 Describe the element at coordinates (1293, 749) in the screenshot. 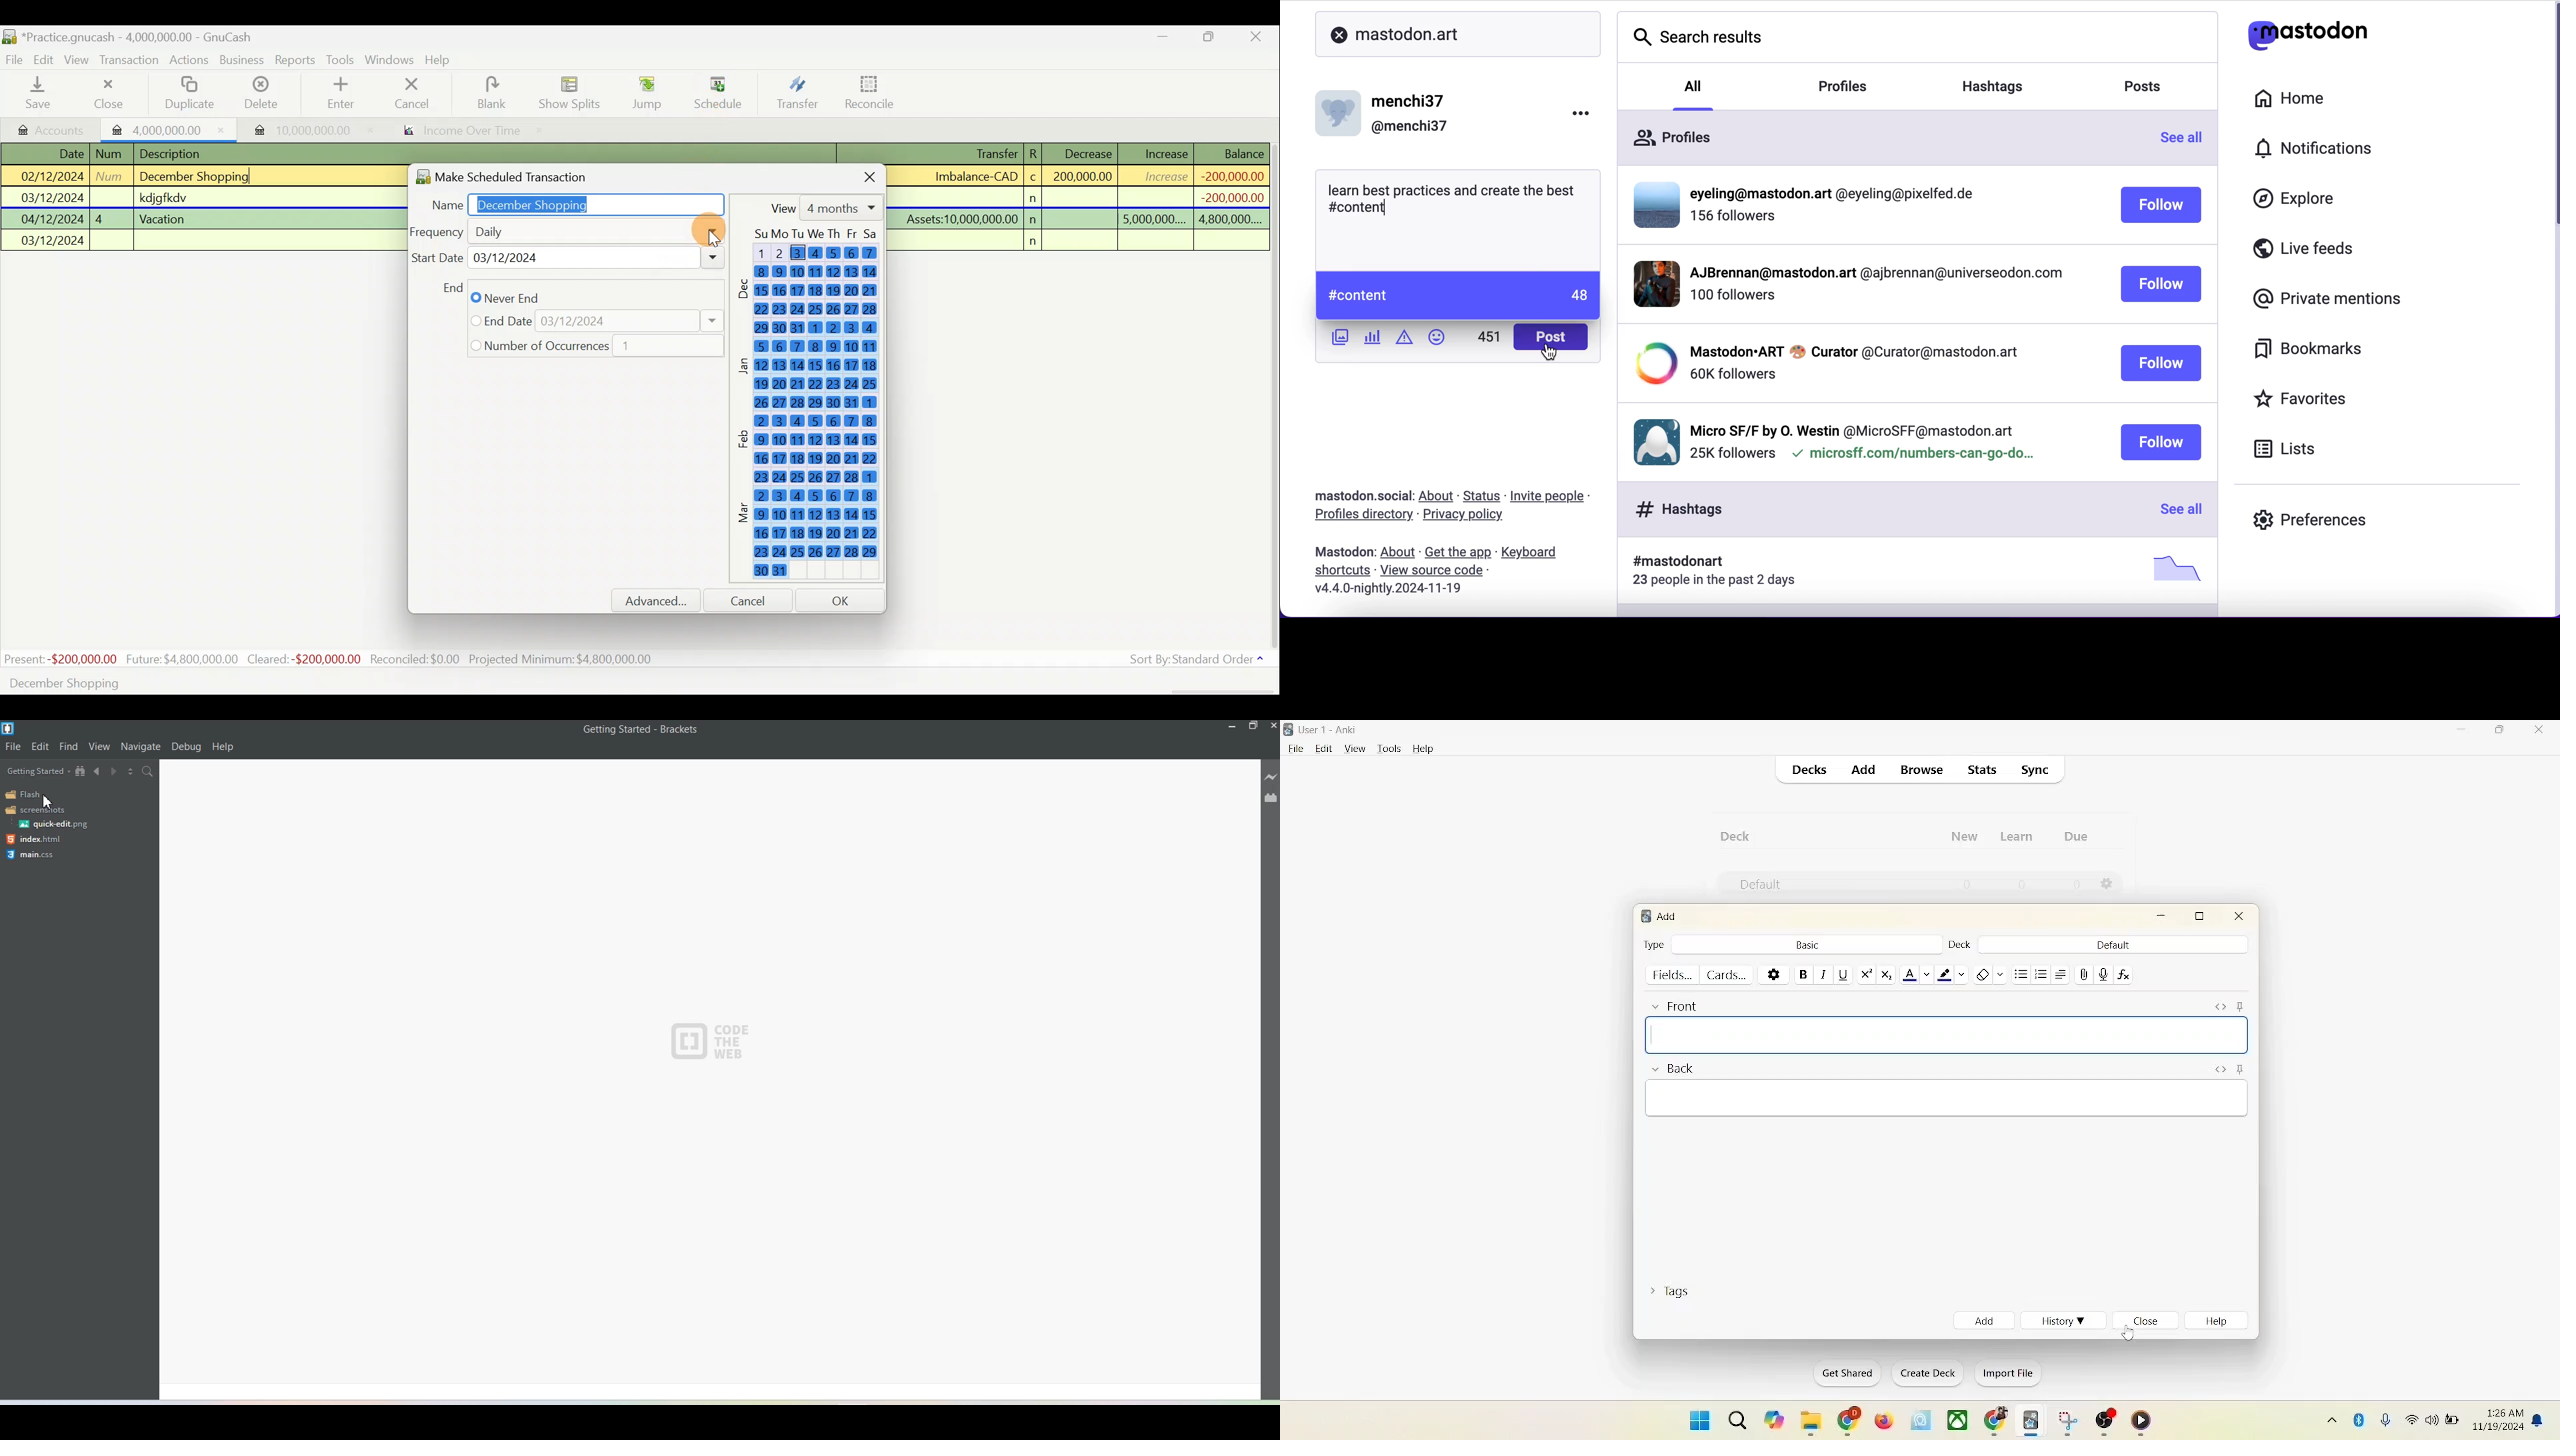

I see `file` at that location.